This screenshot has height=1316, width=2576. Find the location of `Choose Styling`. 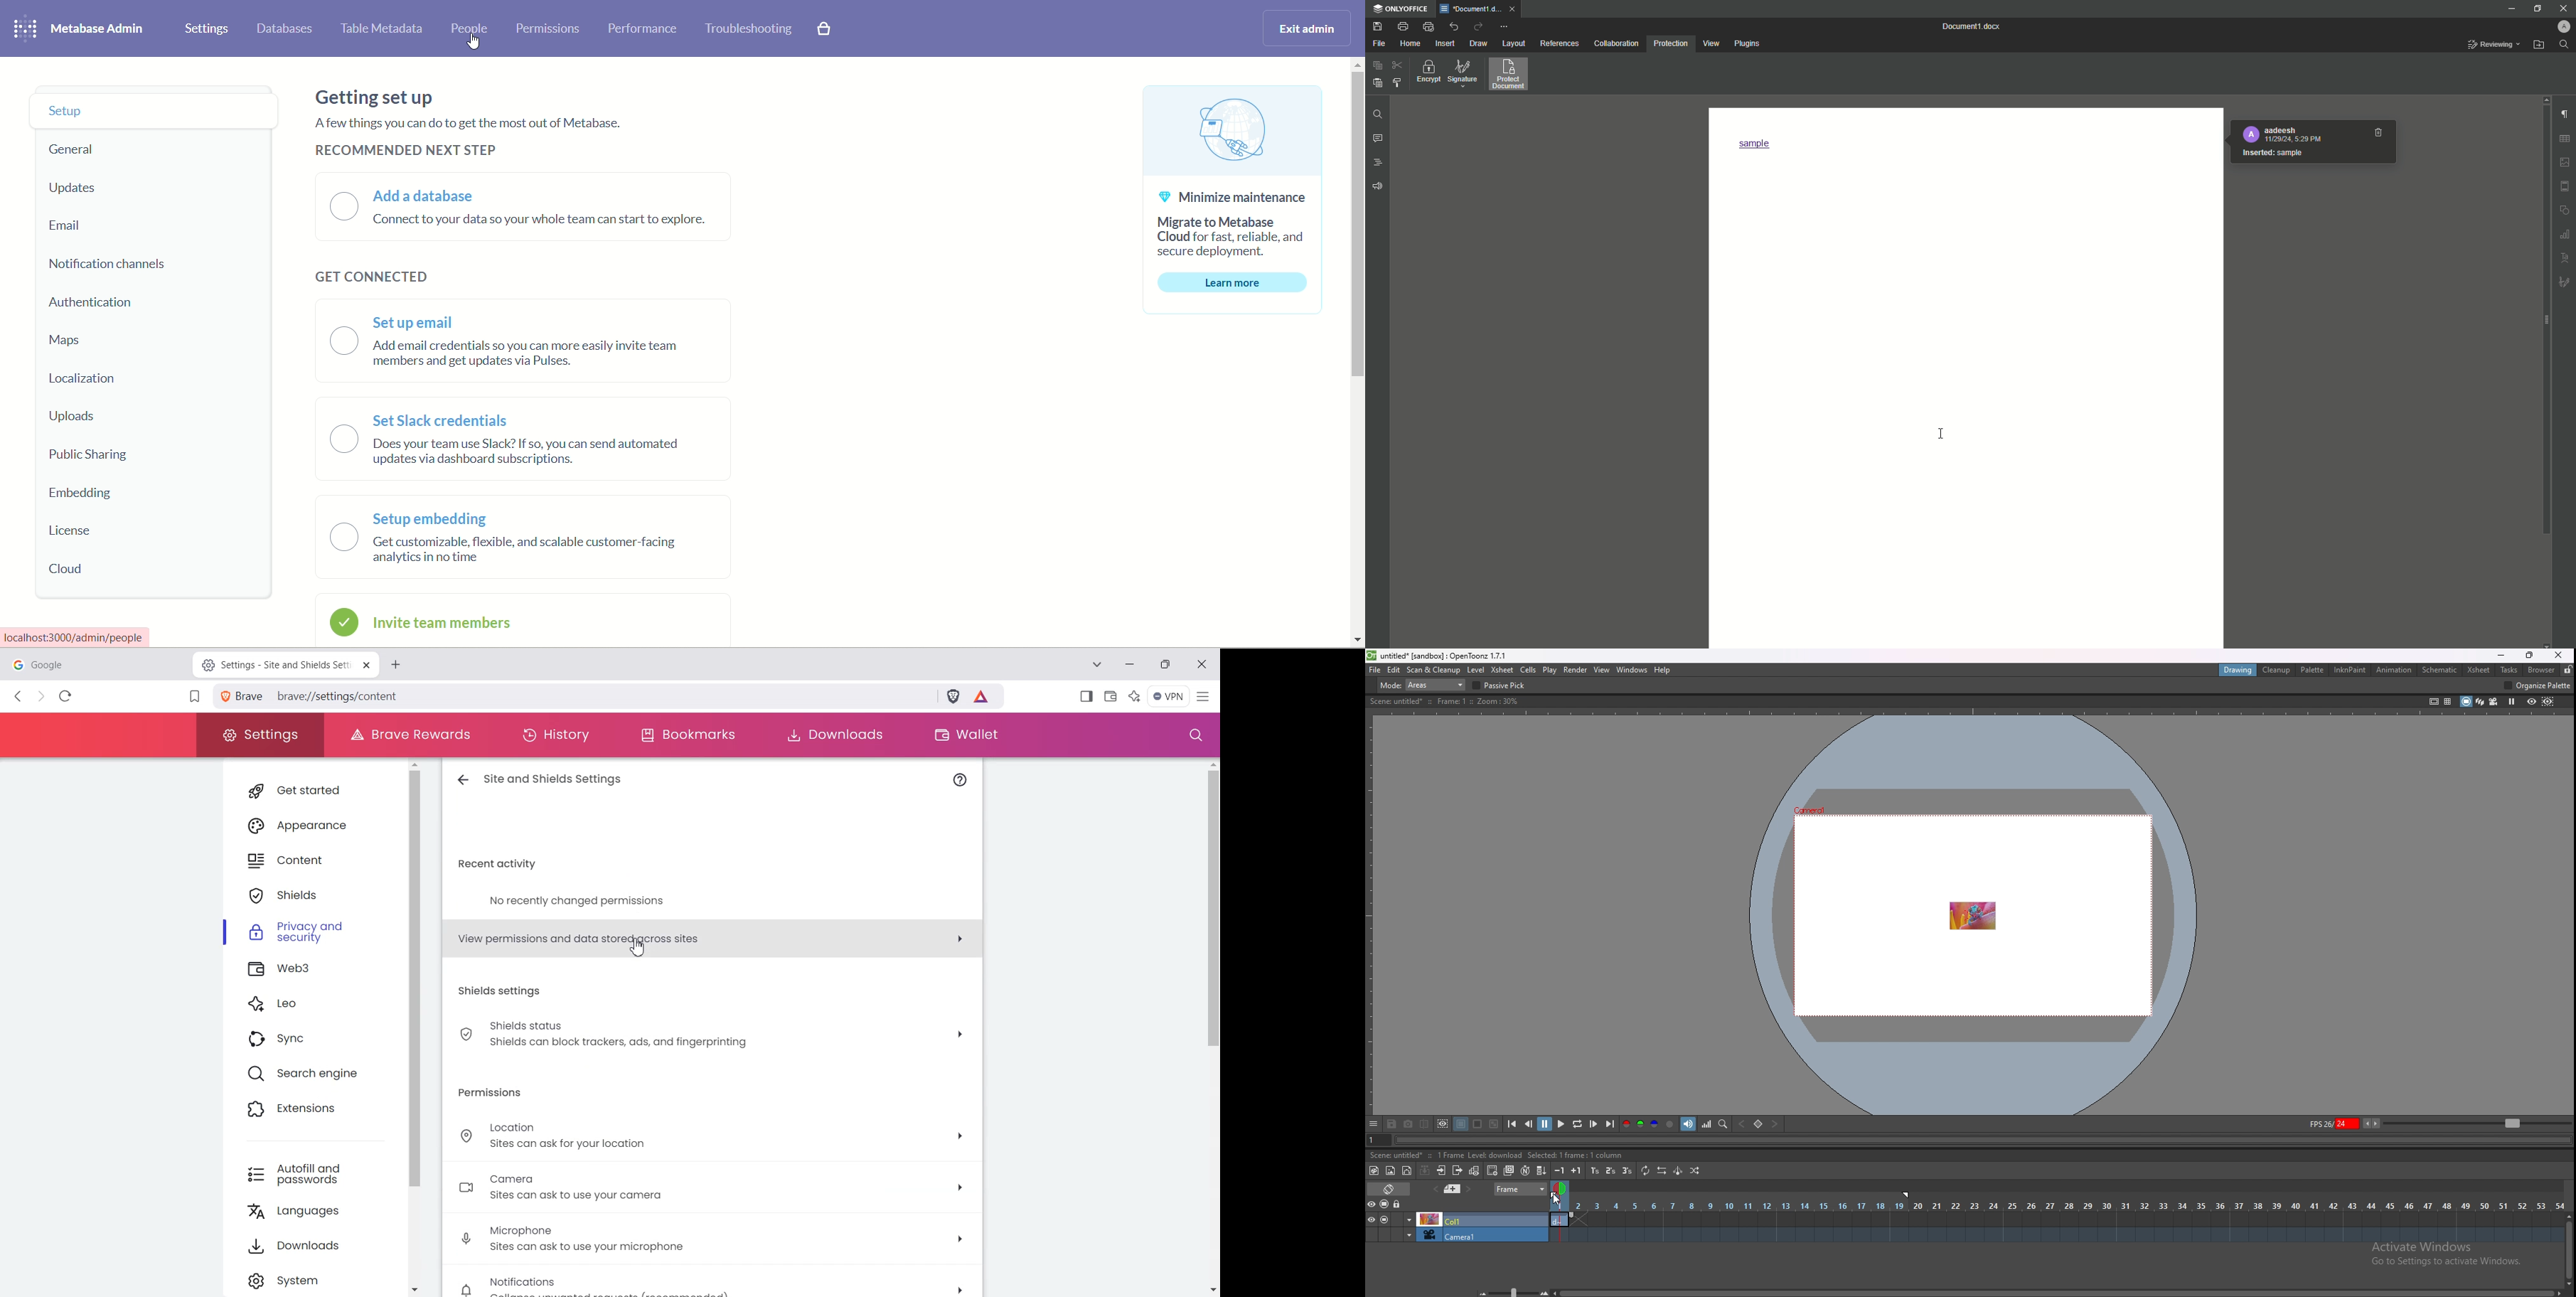

Choose Styling is located at coordinates (1397, 82).